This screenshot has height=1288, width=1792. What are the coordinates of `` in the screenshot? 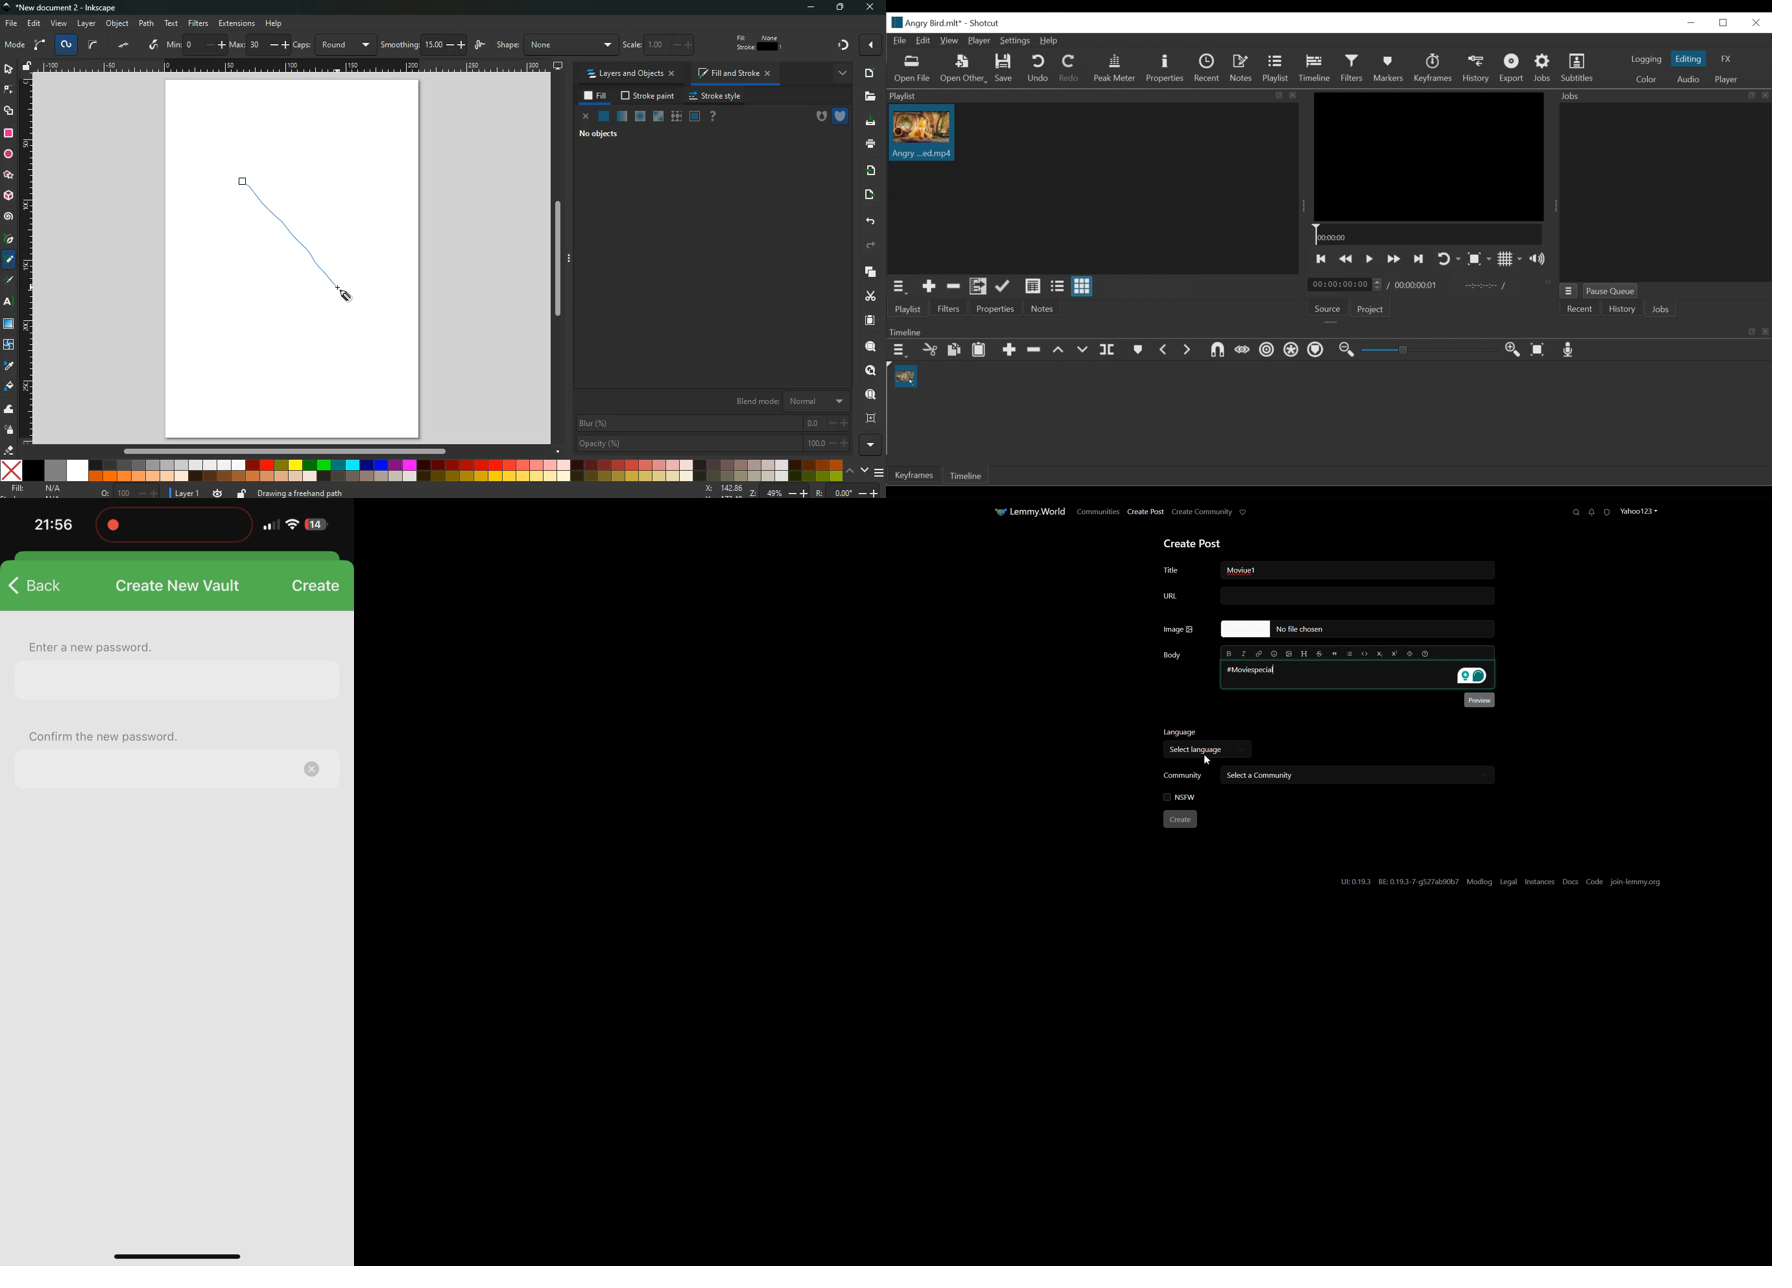 It's located at (274, 23).